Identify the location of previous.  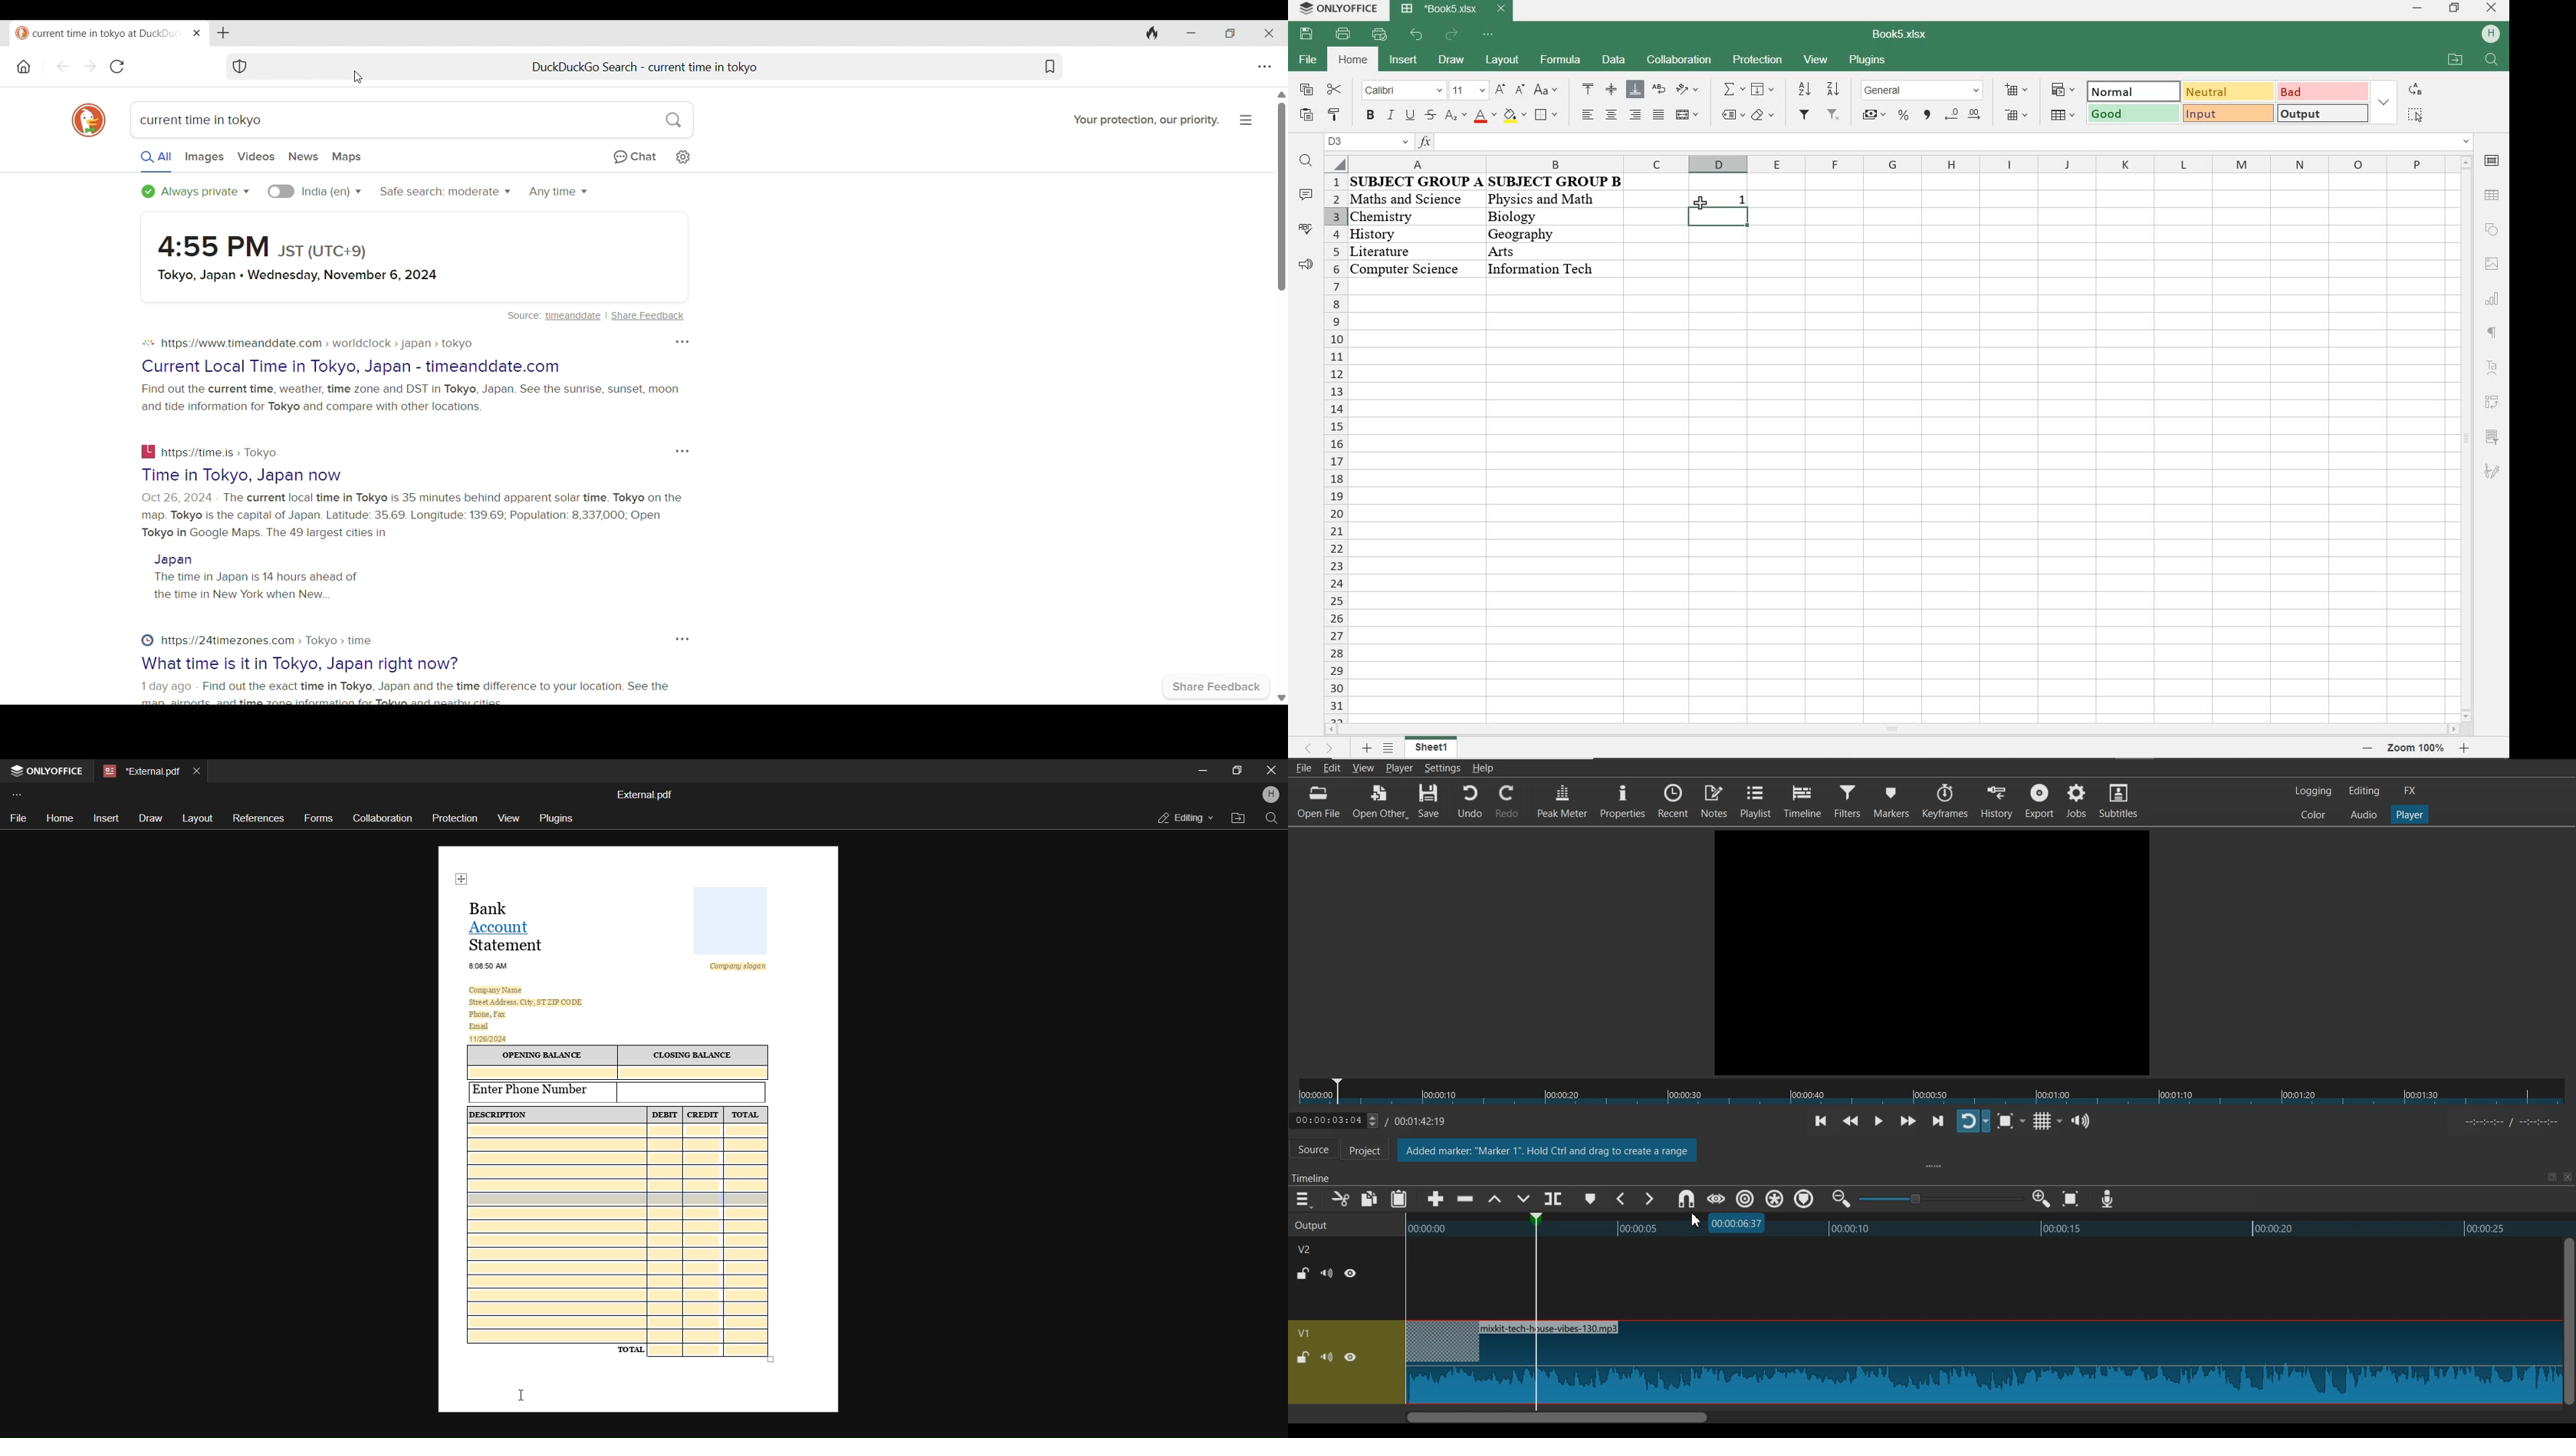
(1303, 751).